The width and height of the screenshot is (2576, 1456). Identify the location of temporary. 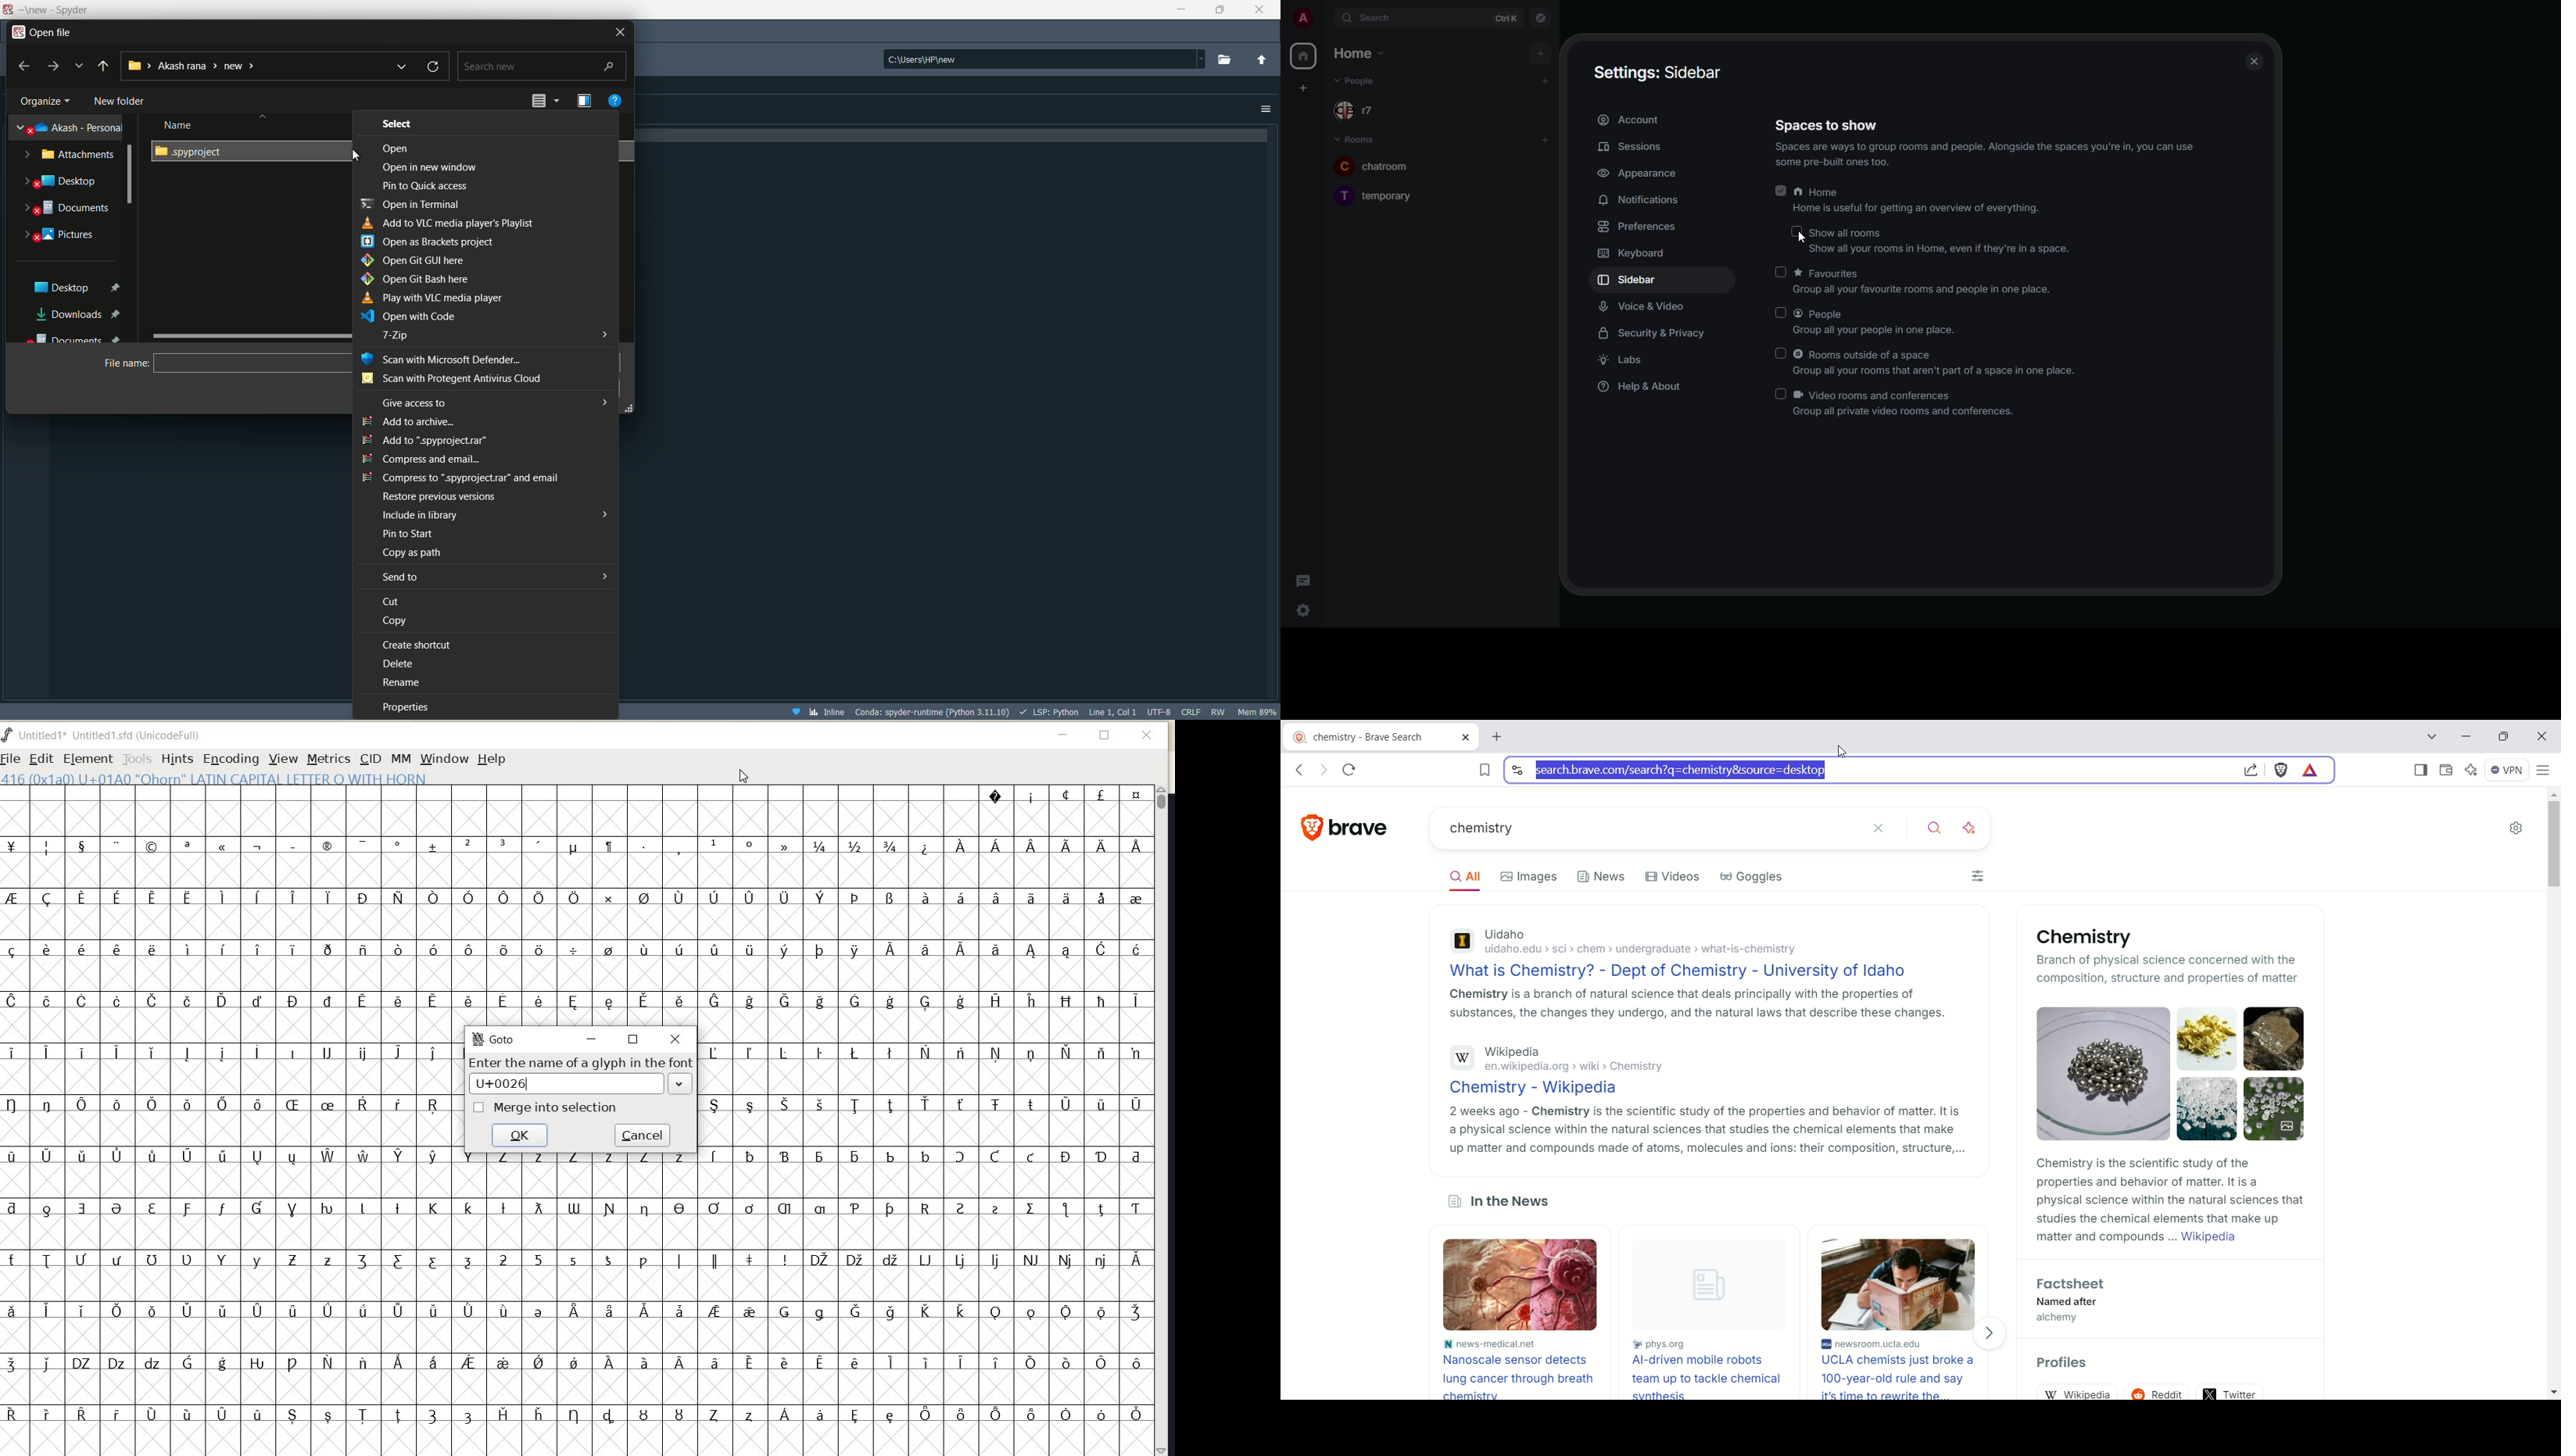
(1375, 195).